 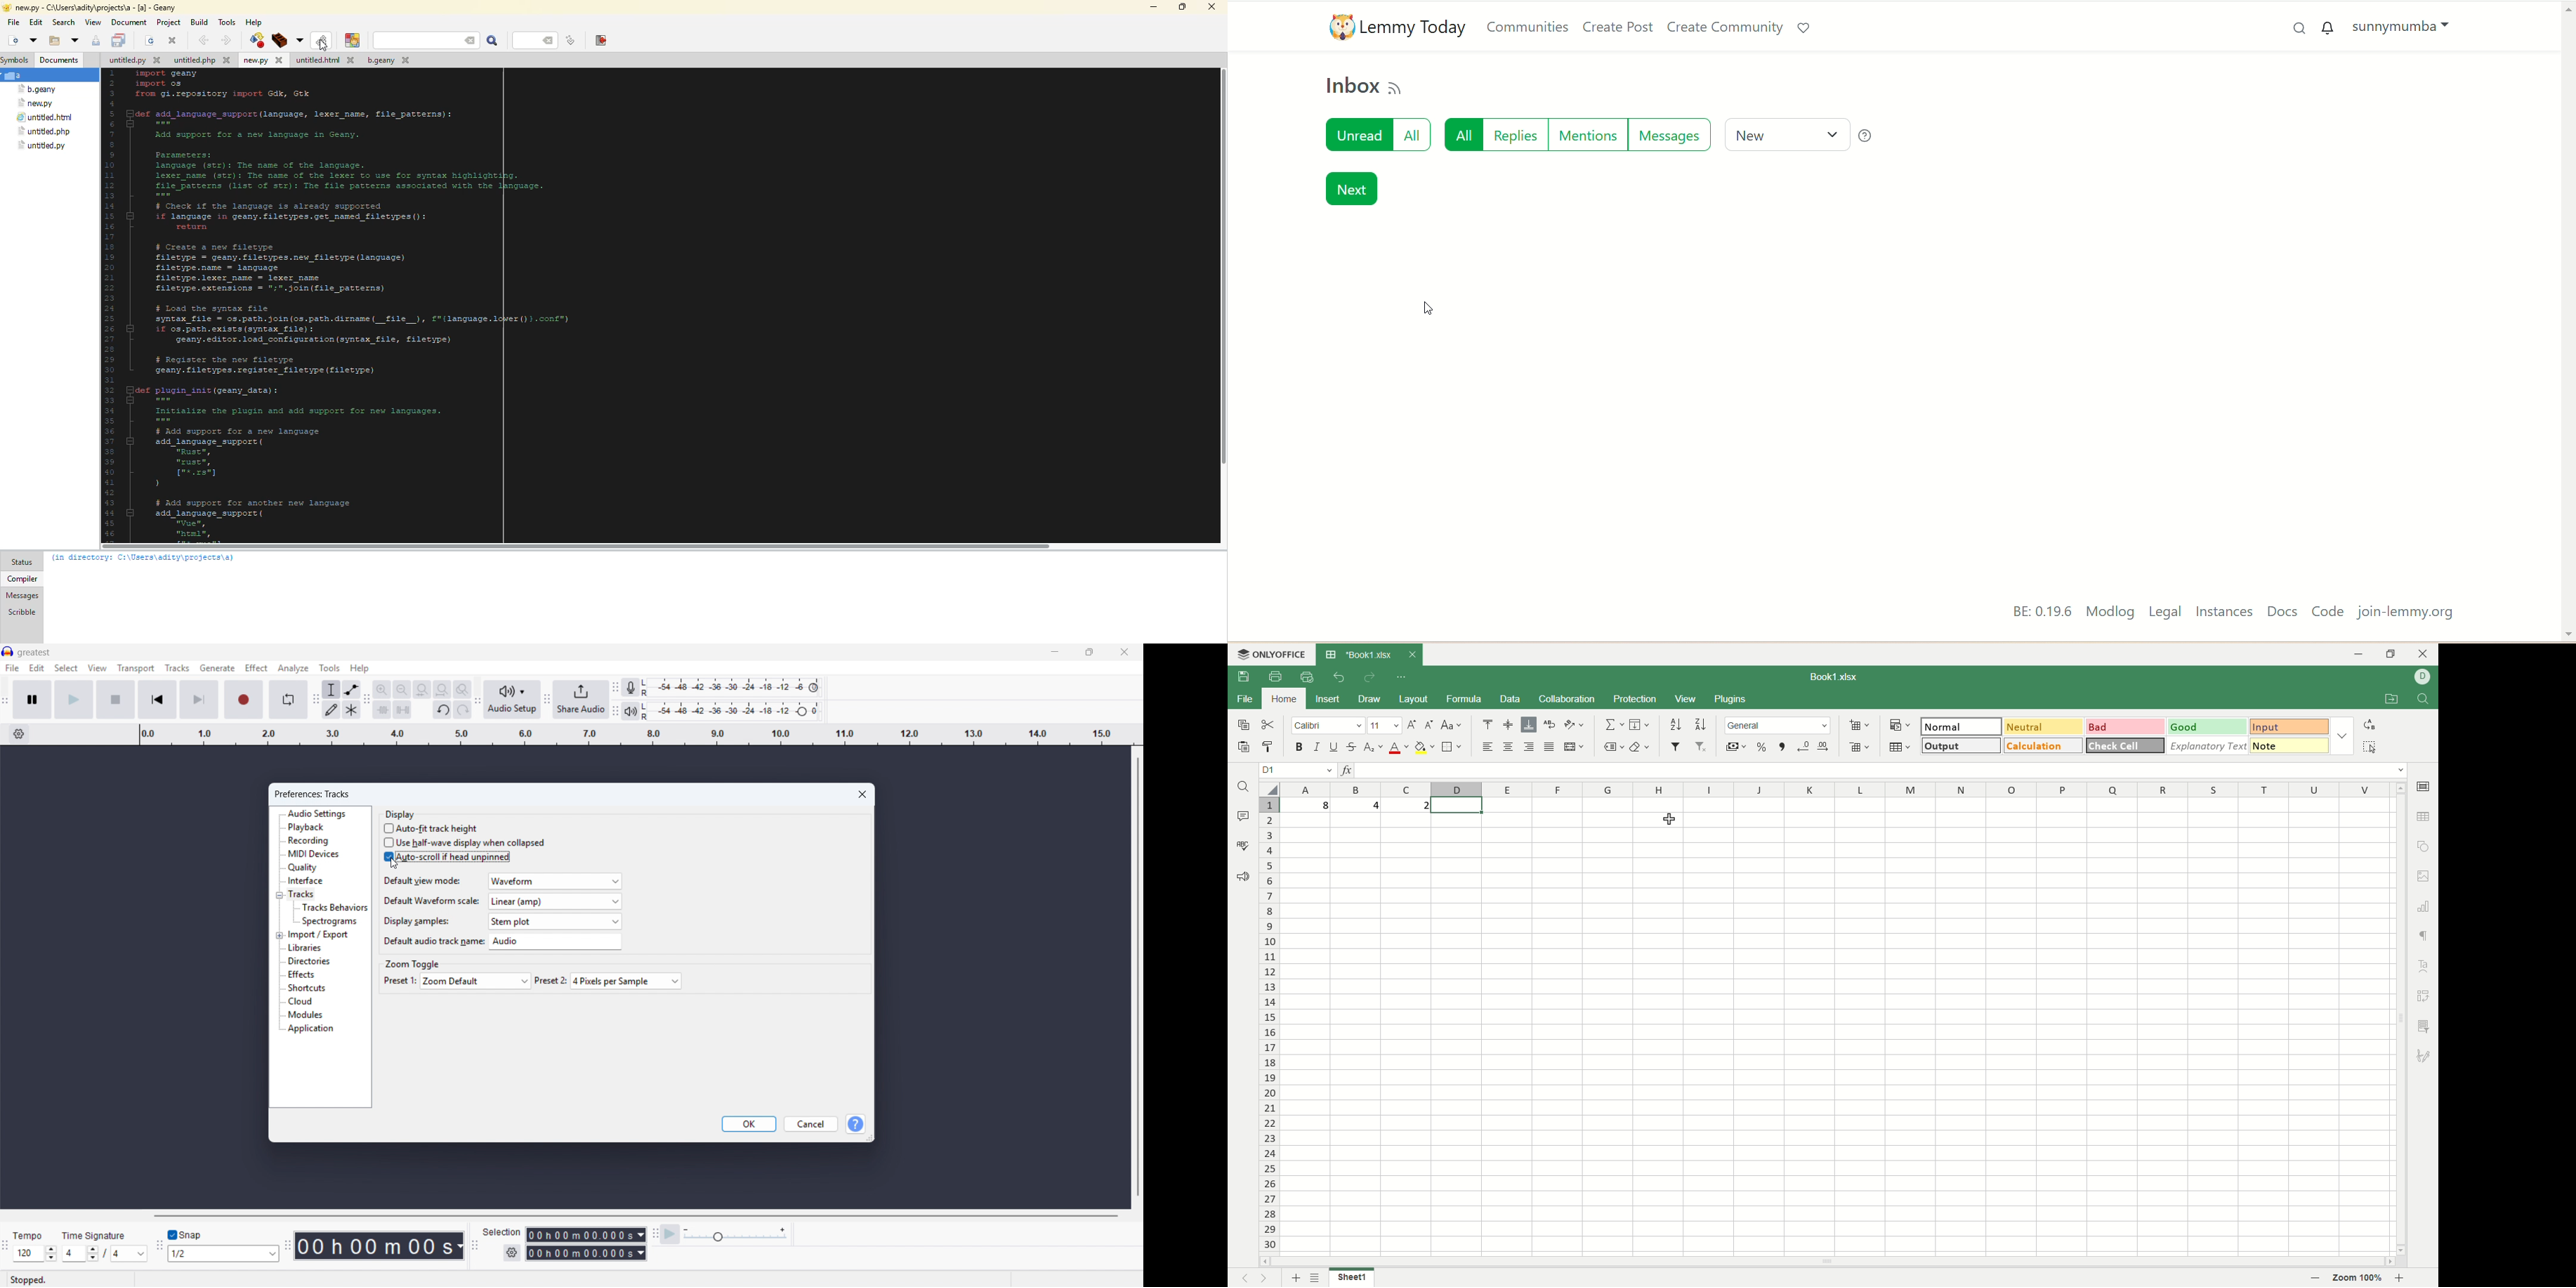 What do you see at coordinates (1294, 1278) in the screenshot?
I see `new sheet` at bounding box center [1294, 1278].